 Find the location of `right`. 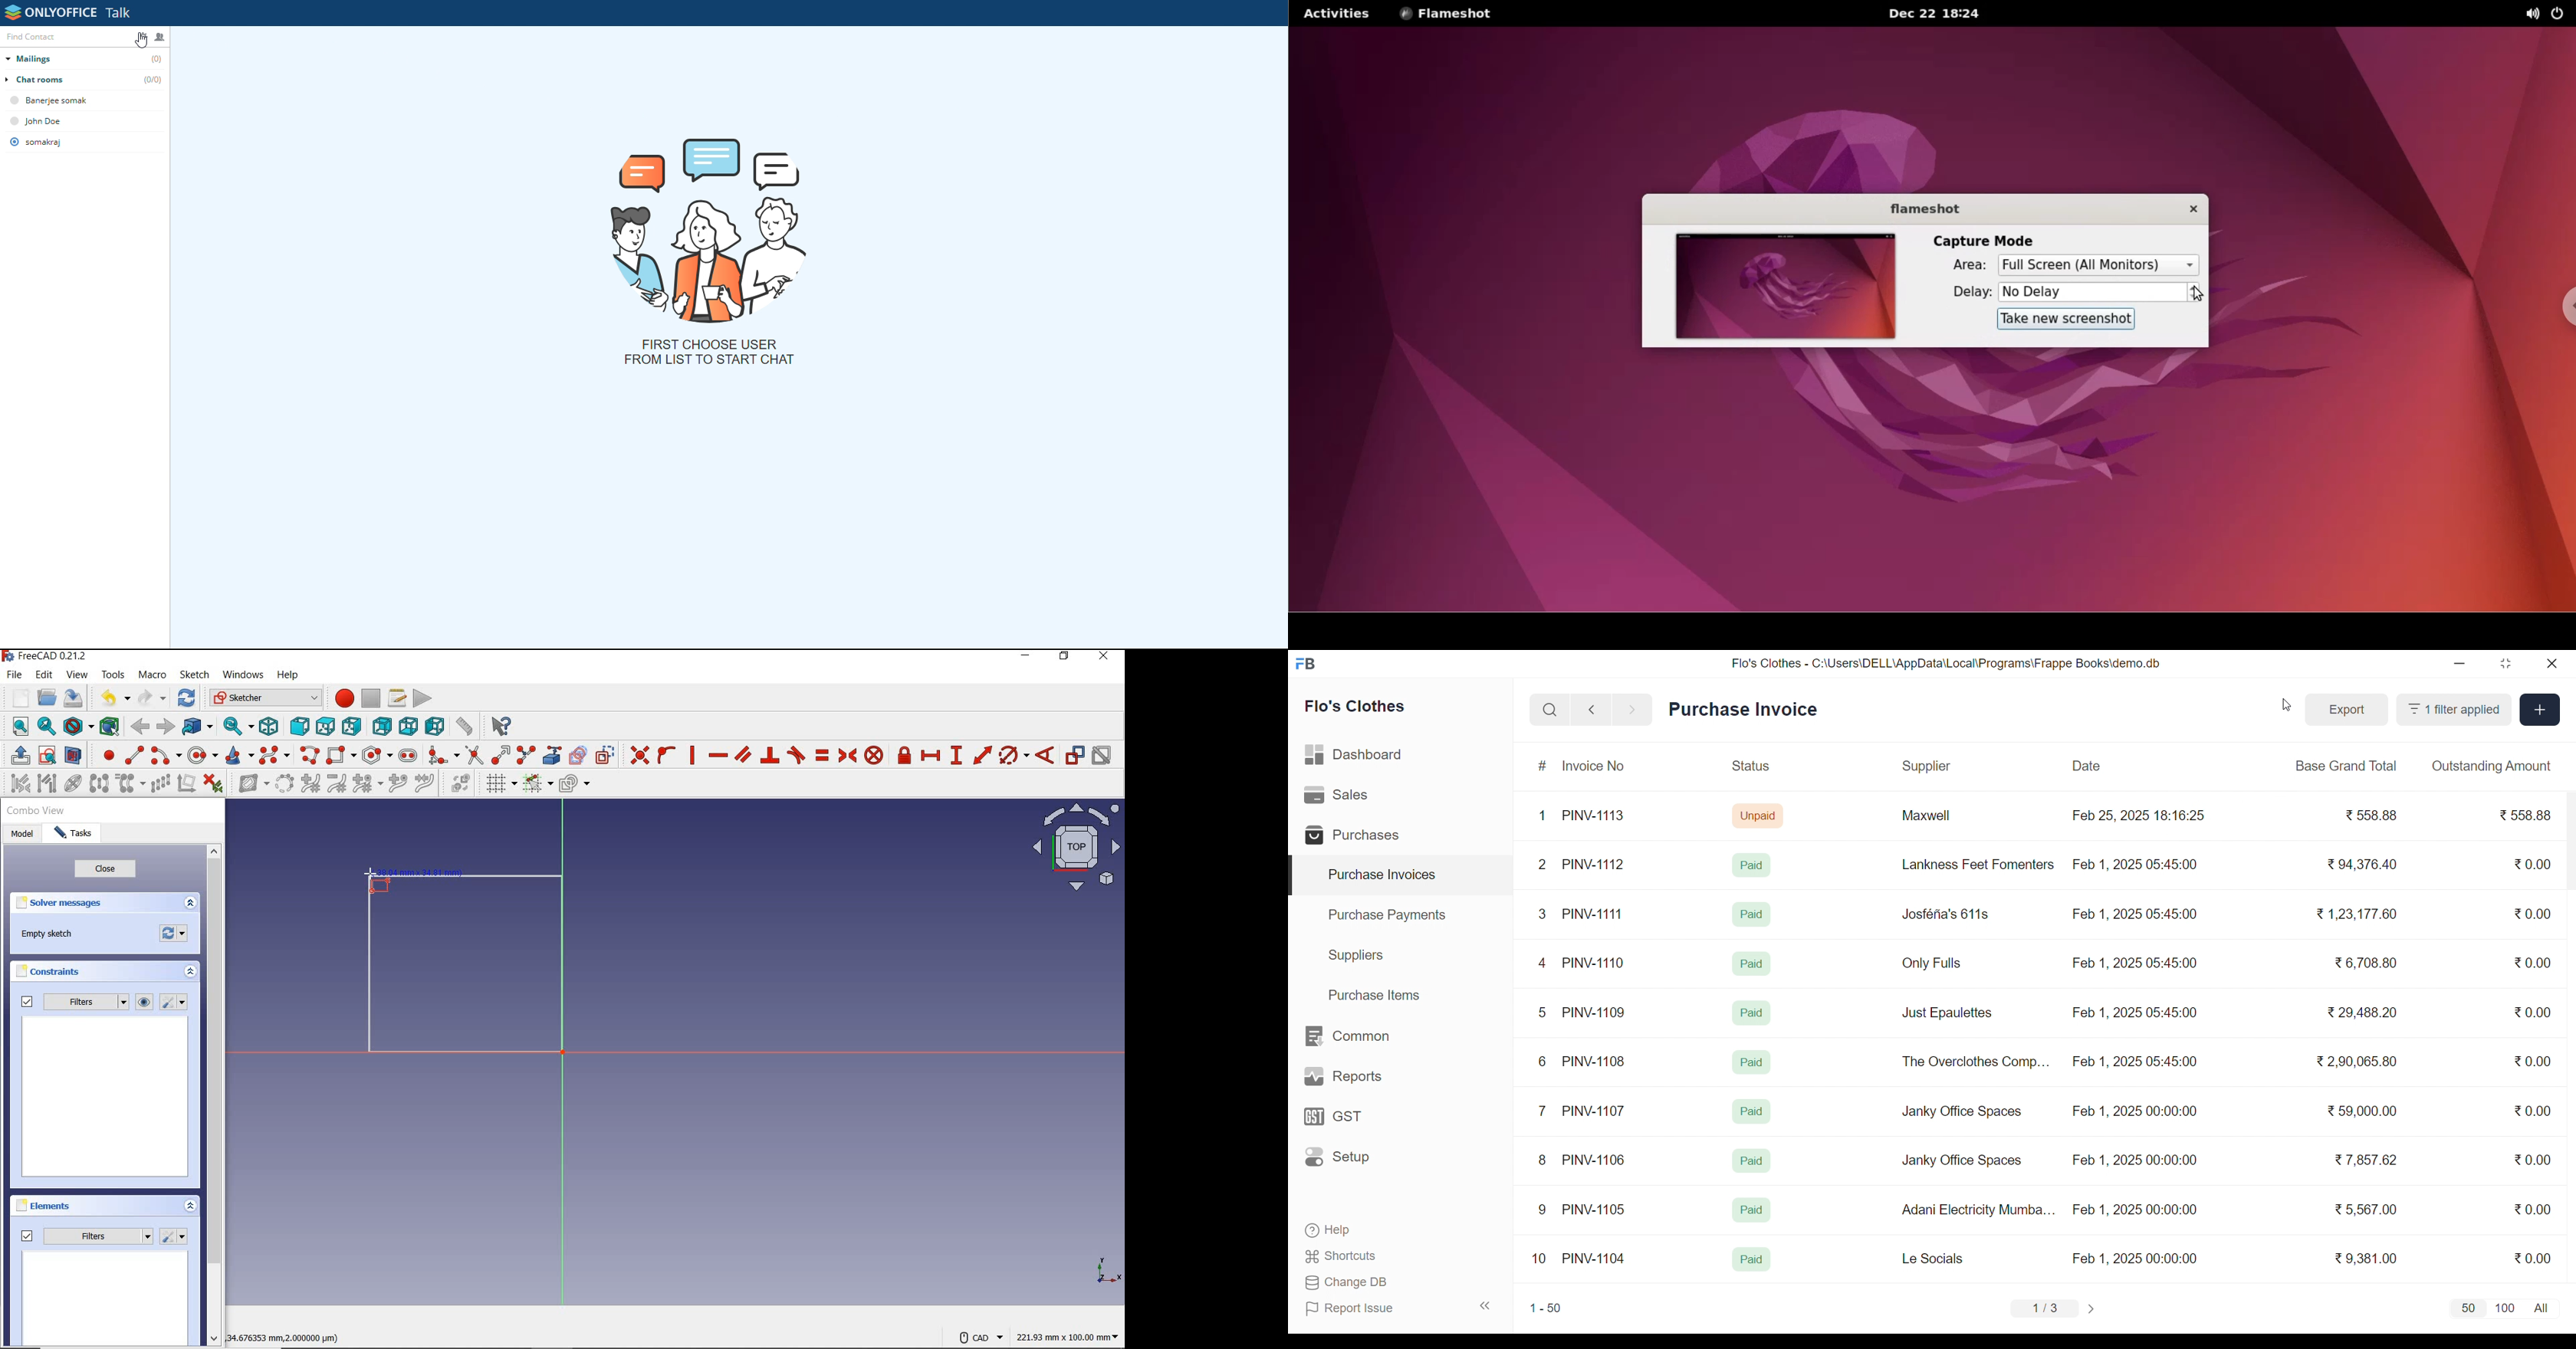

right is located at coordinates (354, 728).